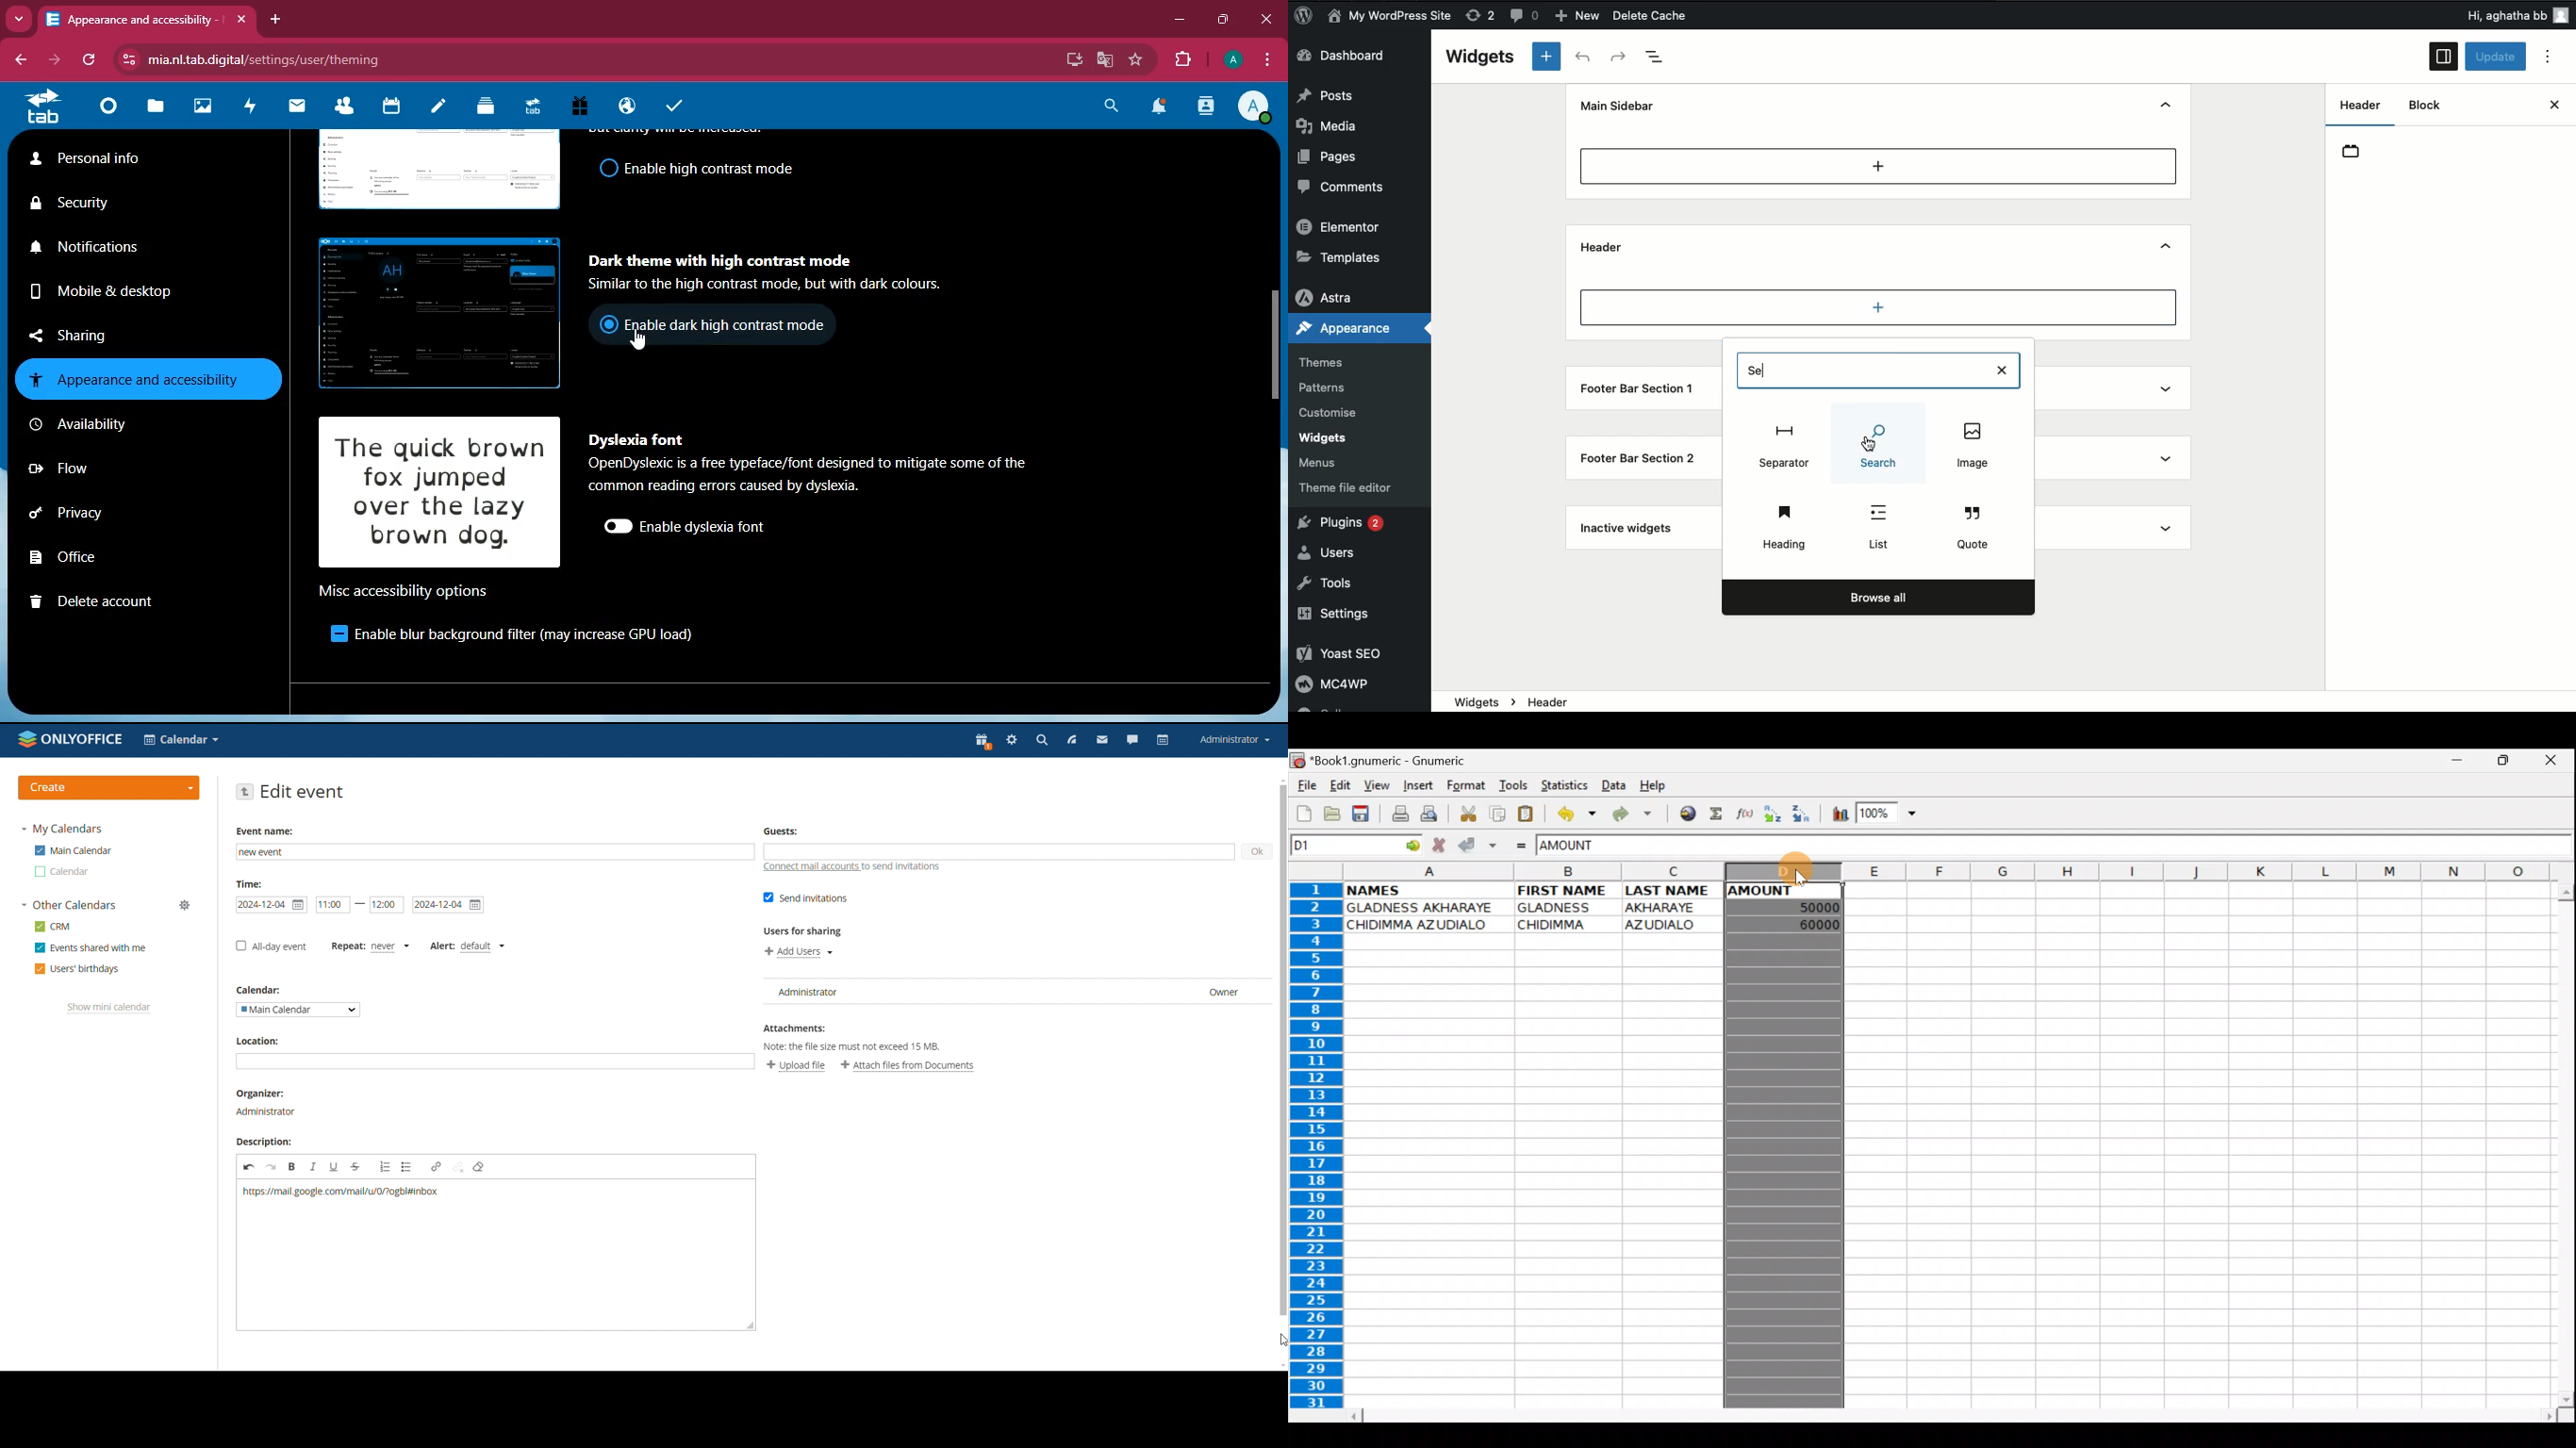 This screenshot has width=2576, height=1456. Describe the element at coordinates (1338, 124) in the screenshot. I see ` Media` at that location.